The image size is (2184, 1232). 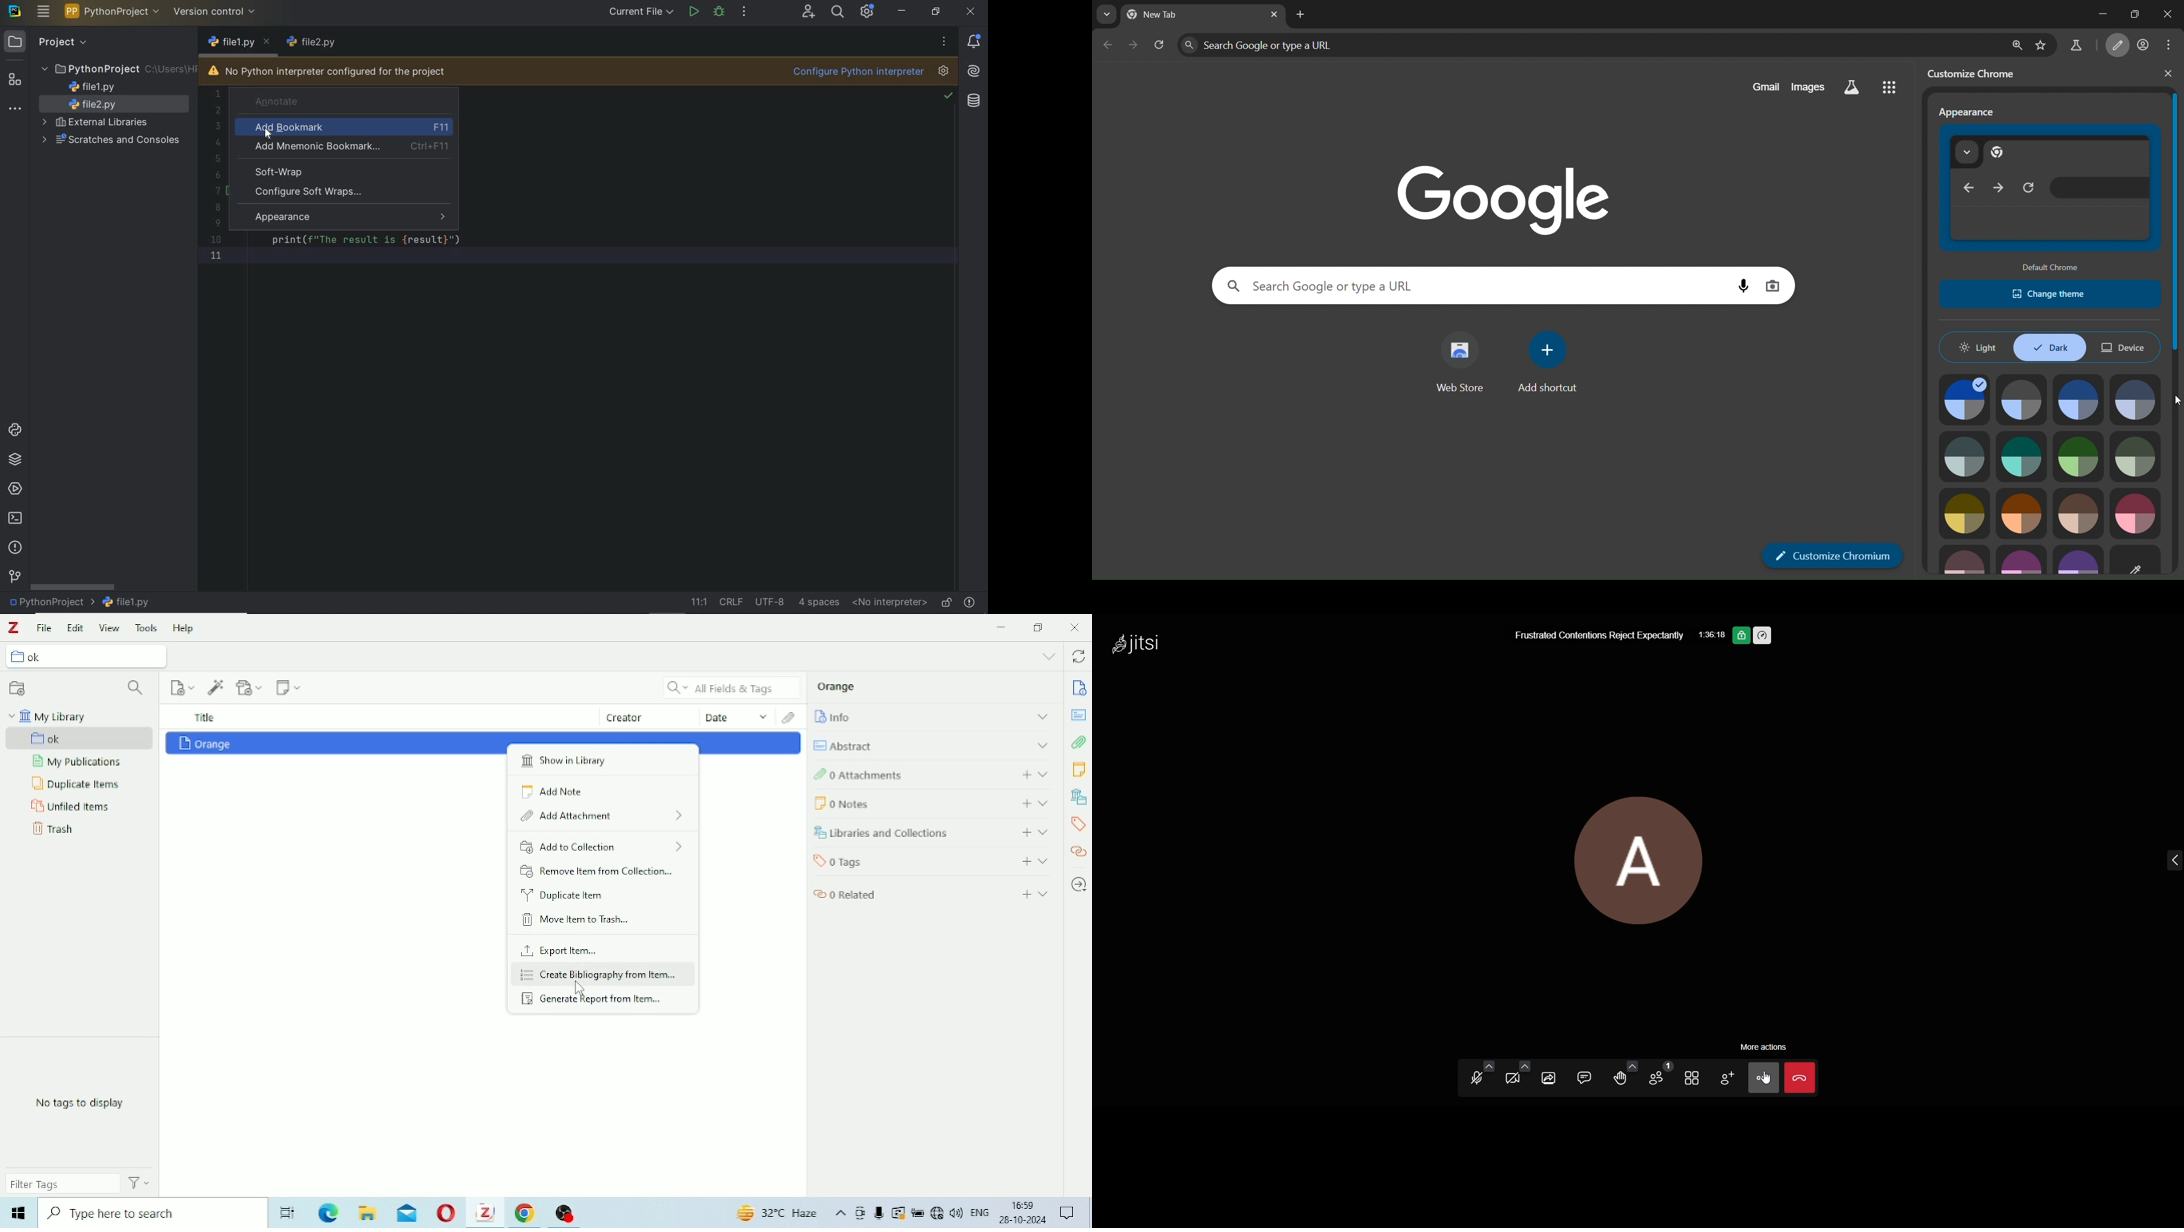 I want to click on Edit, so click(x=76, y=628).